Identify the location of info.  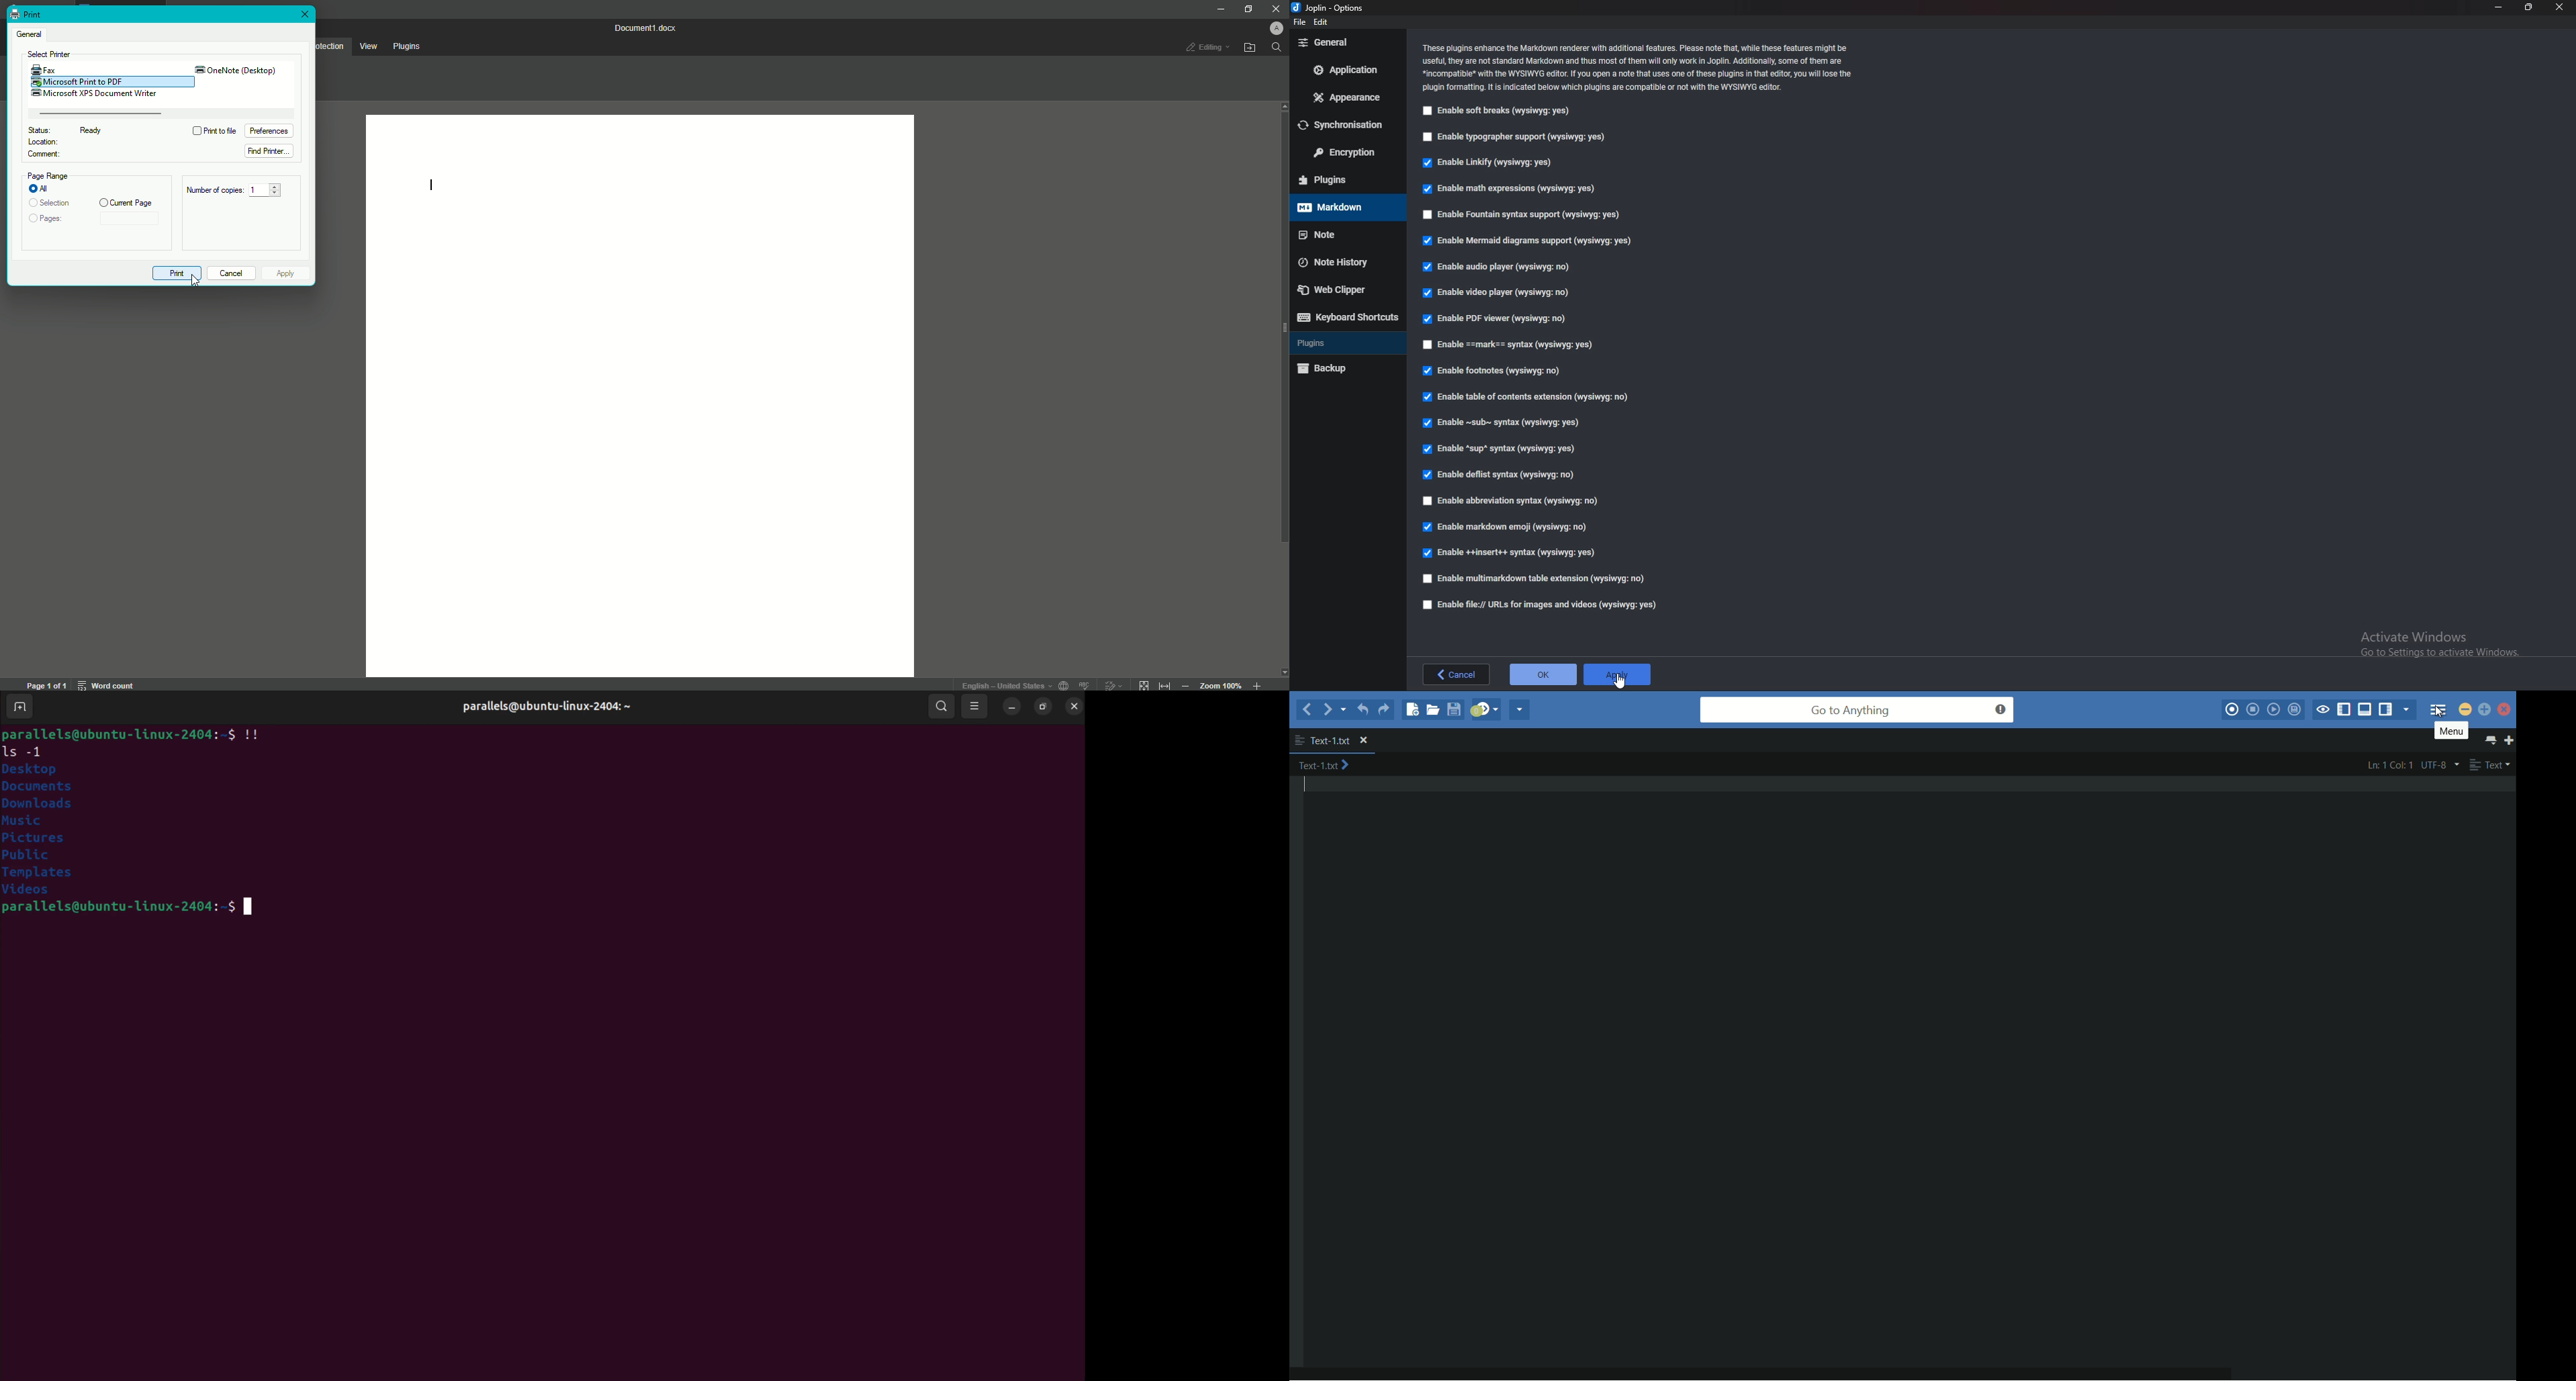
(1641, 66).